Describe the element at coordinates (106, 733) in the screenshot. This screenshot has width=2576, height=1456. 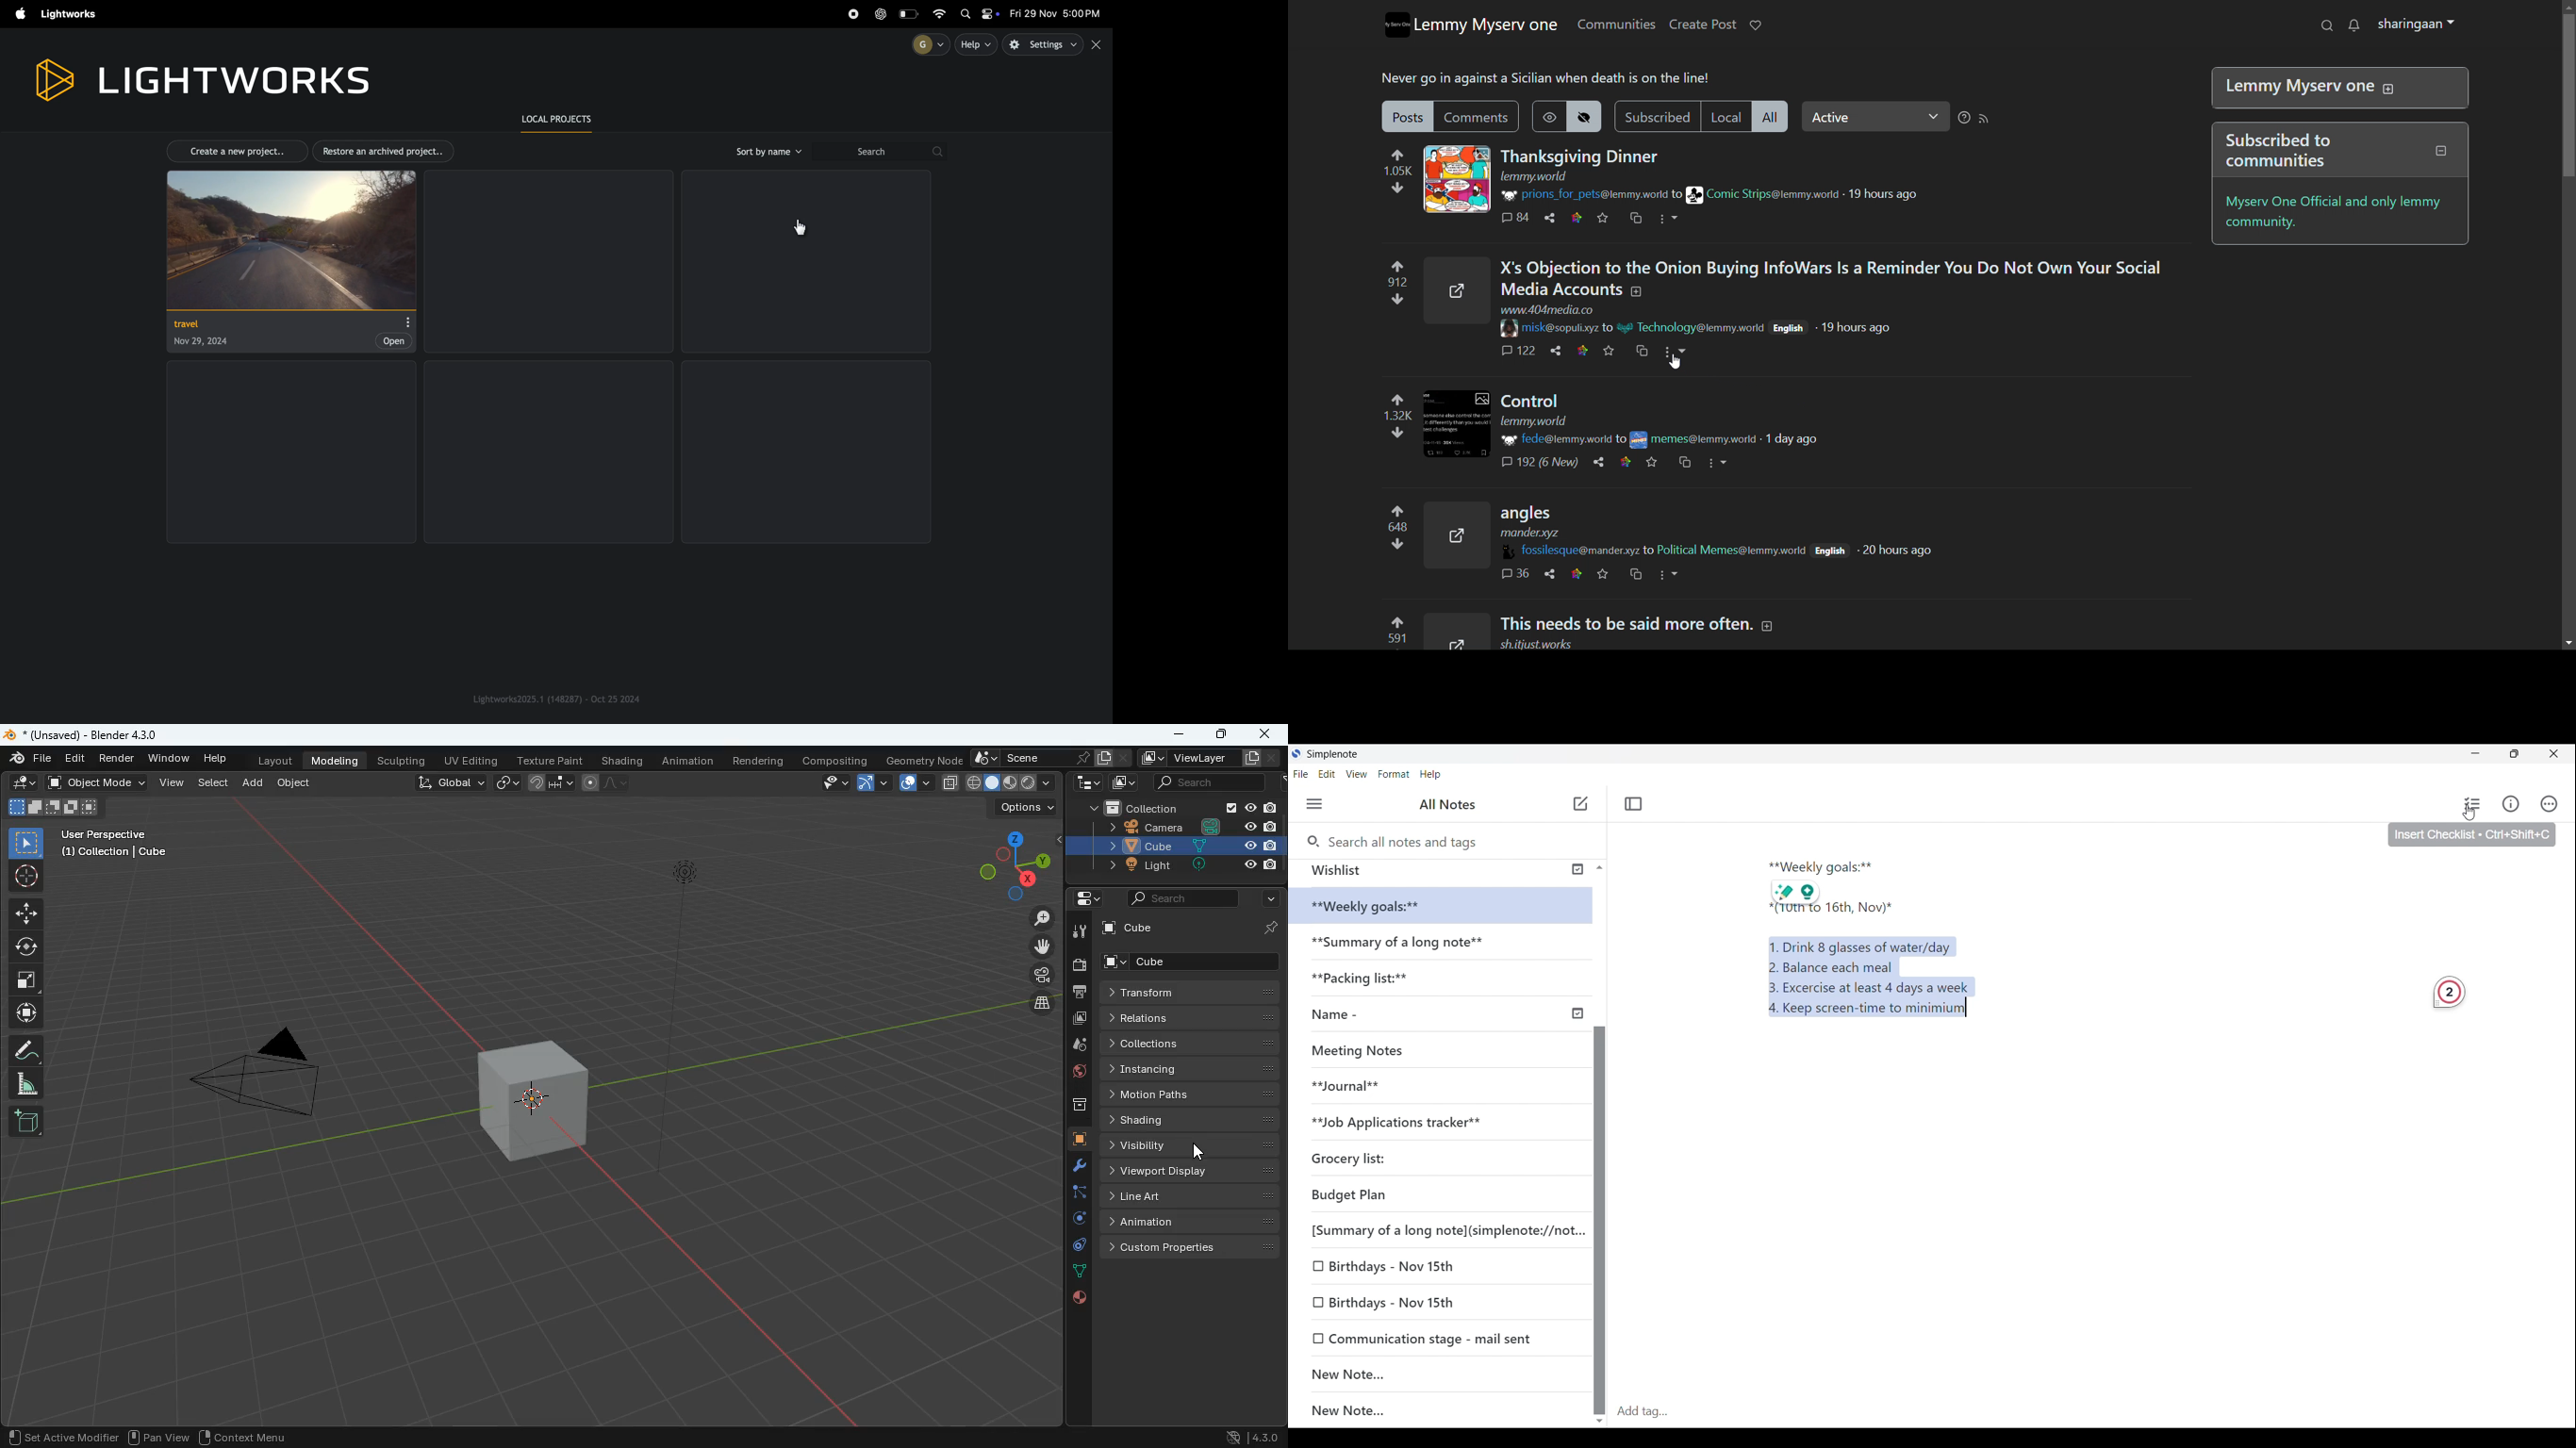
I see `blender` at that location.